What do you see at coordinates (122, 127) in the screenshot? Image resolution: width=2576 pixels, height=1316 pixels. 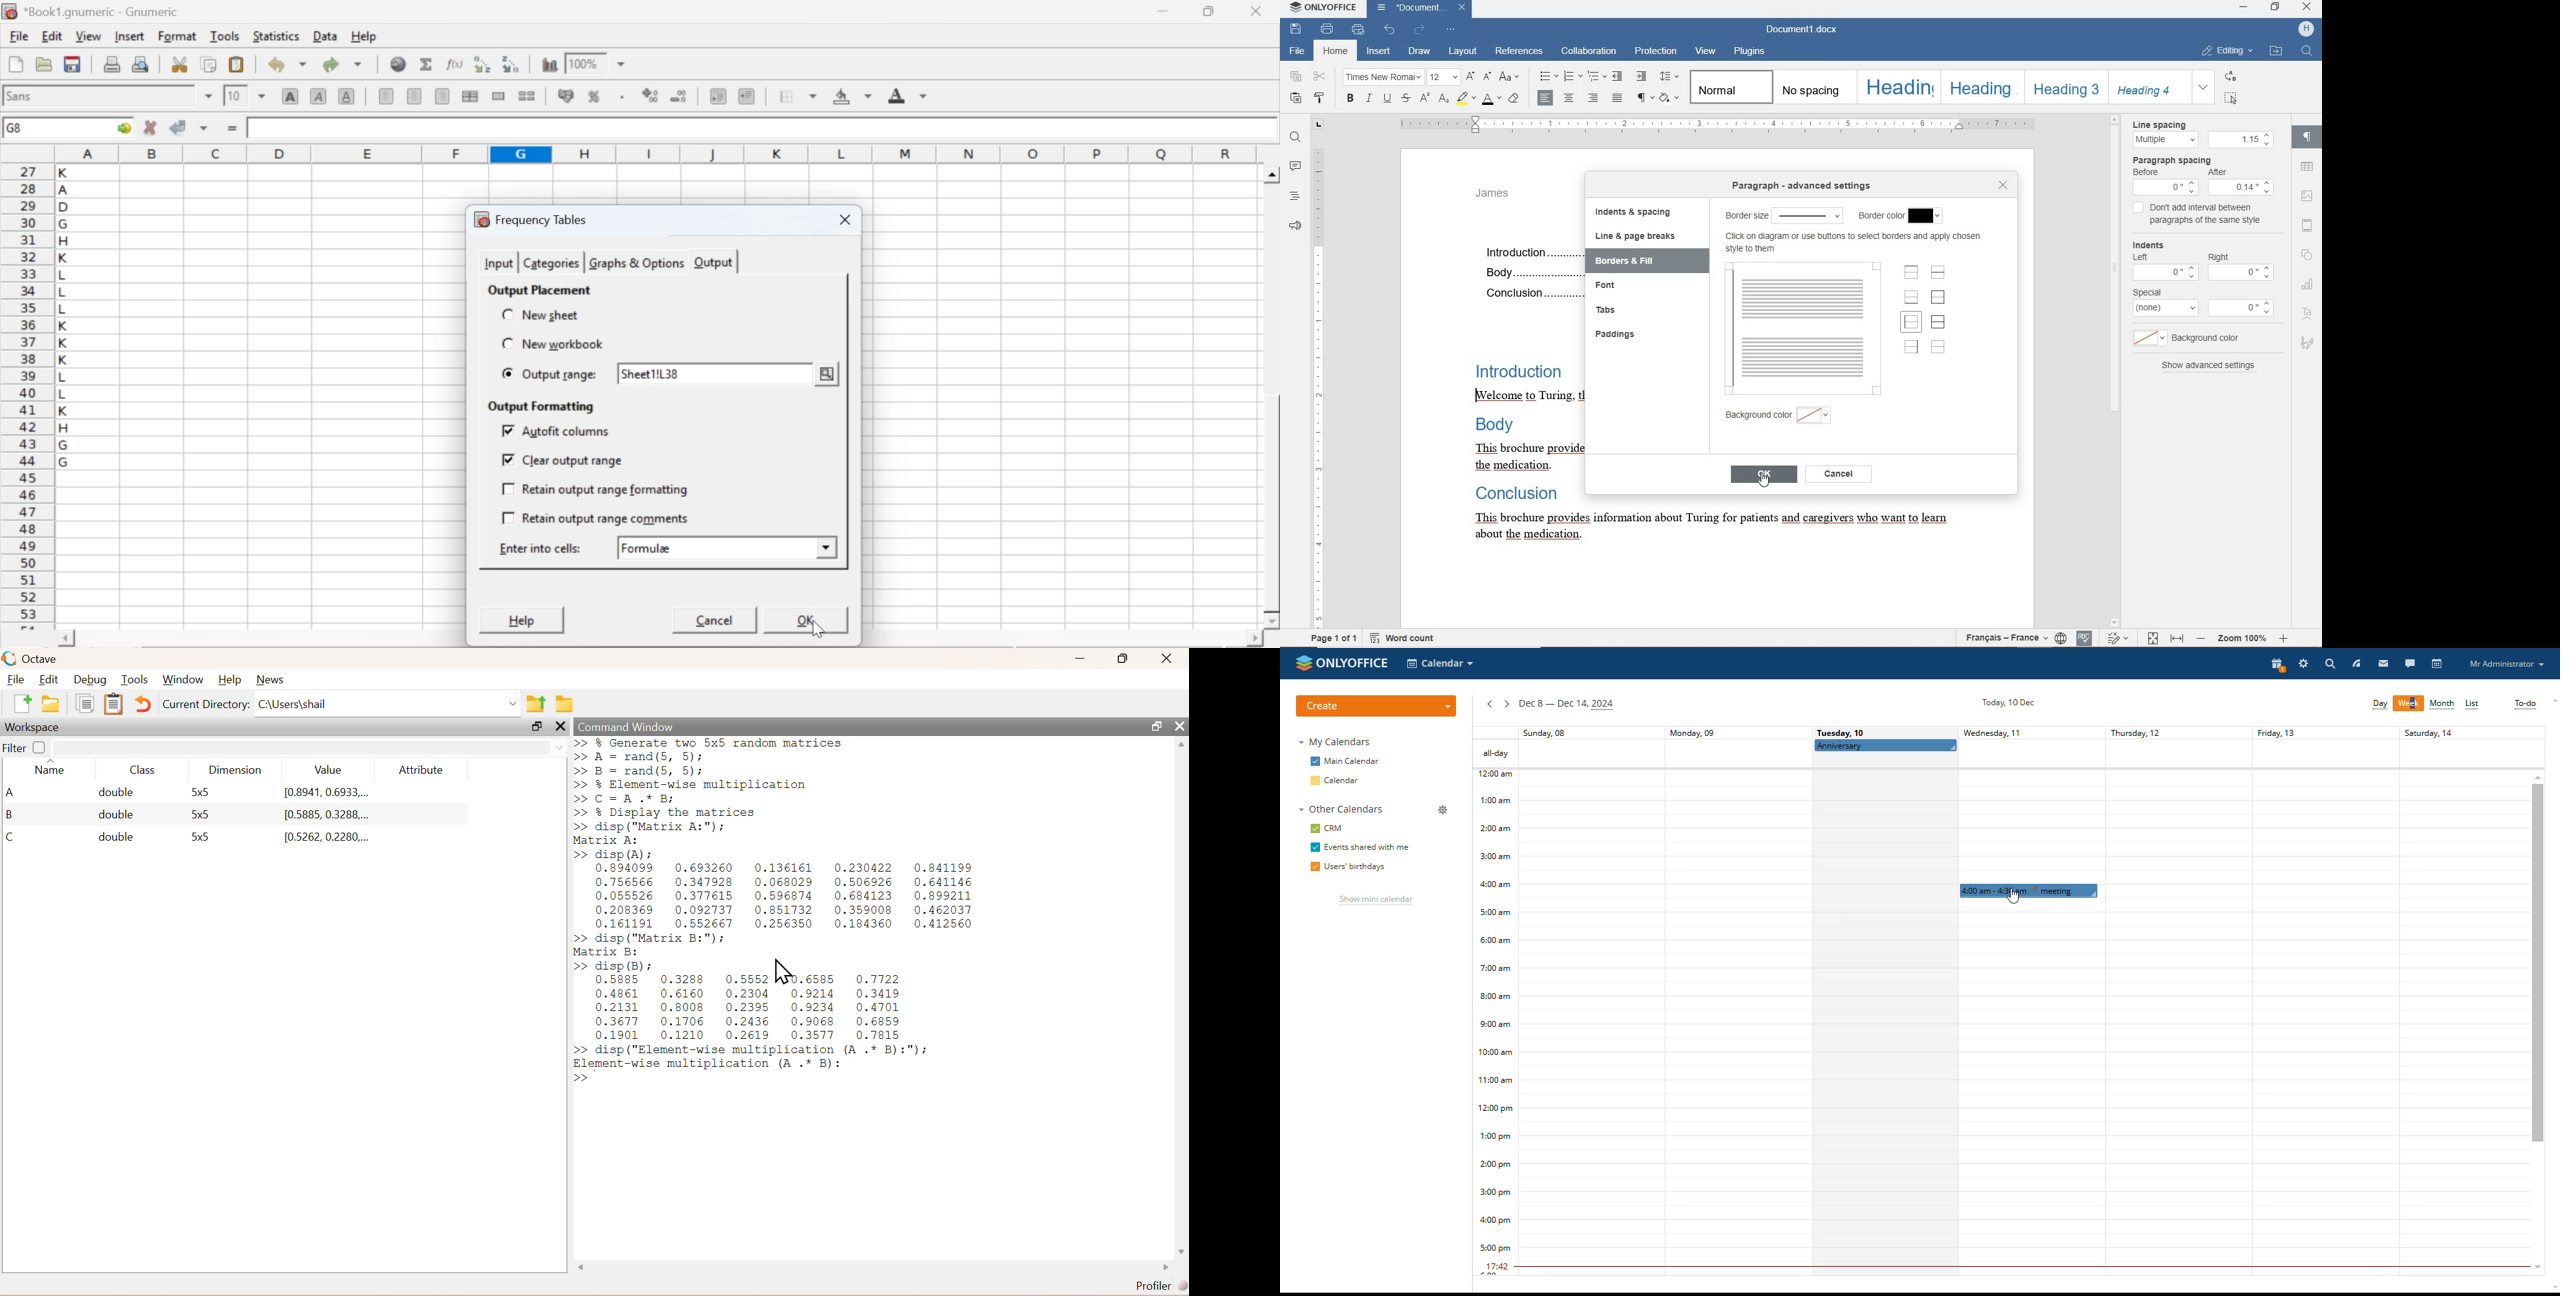 I see `go to` at bounding box center [122, 127].